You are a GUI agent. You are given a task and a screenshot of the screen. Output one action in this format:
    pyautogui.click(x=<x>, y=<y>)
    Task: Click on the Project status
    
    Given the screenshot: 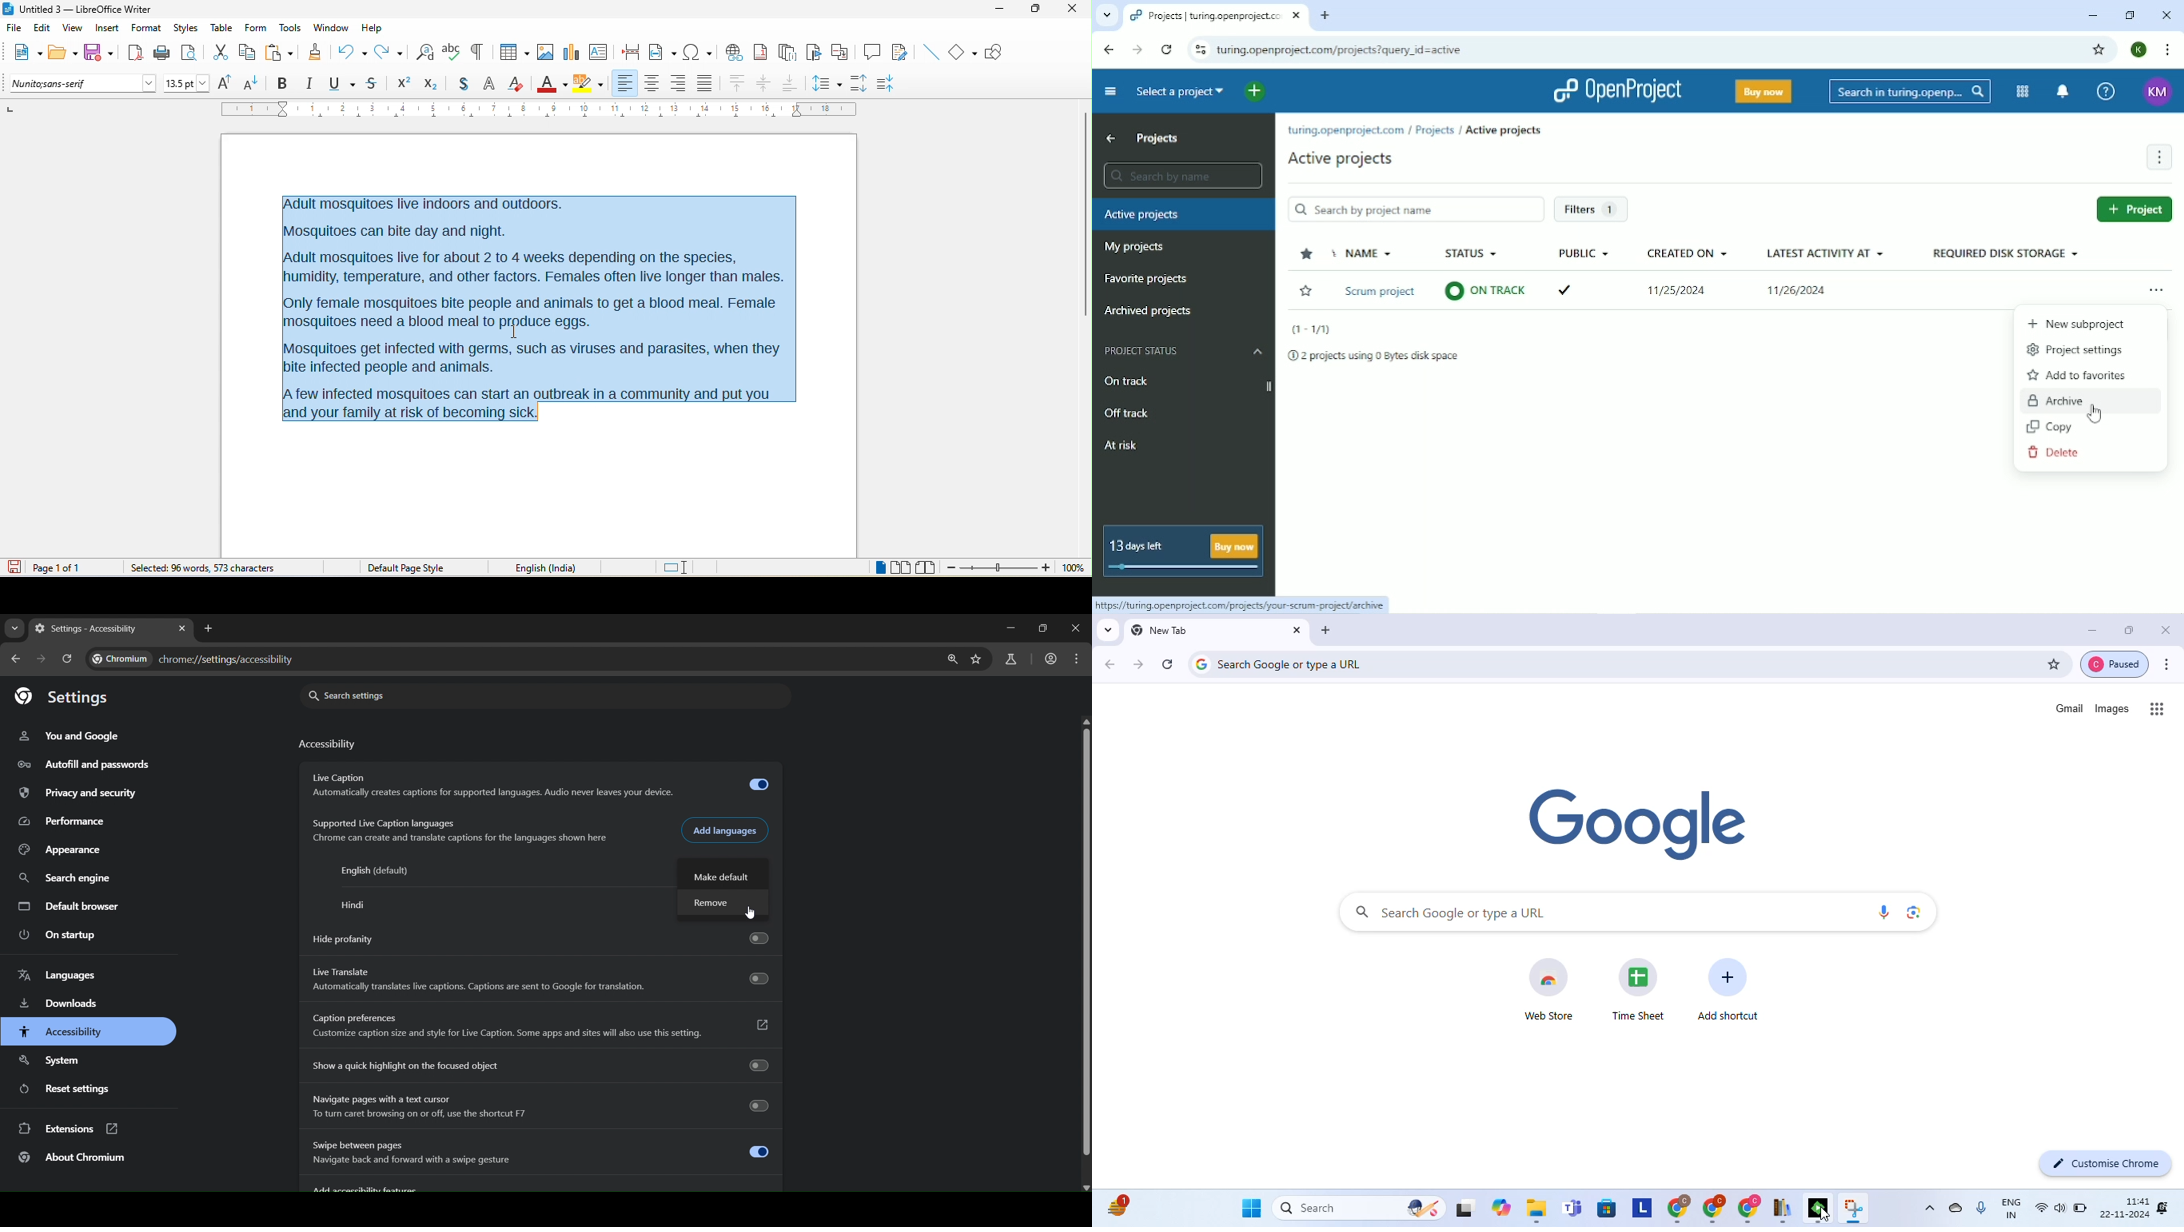 What is the action you would take?
    pyautogui.click(x=1184, y=351)
    